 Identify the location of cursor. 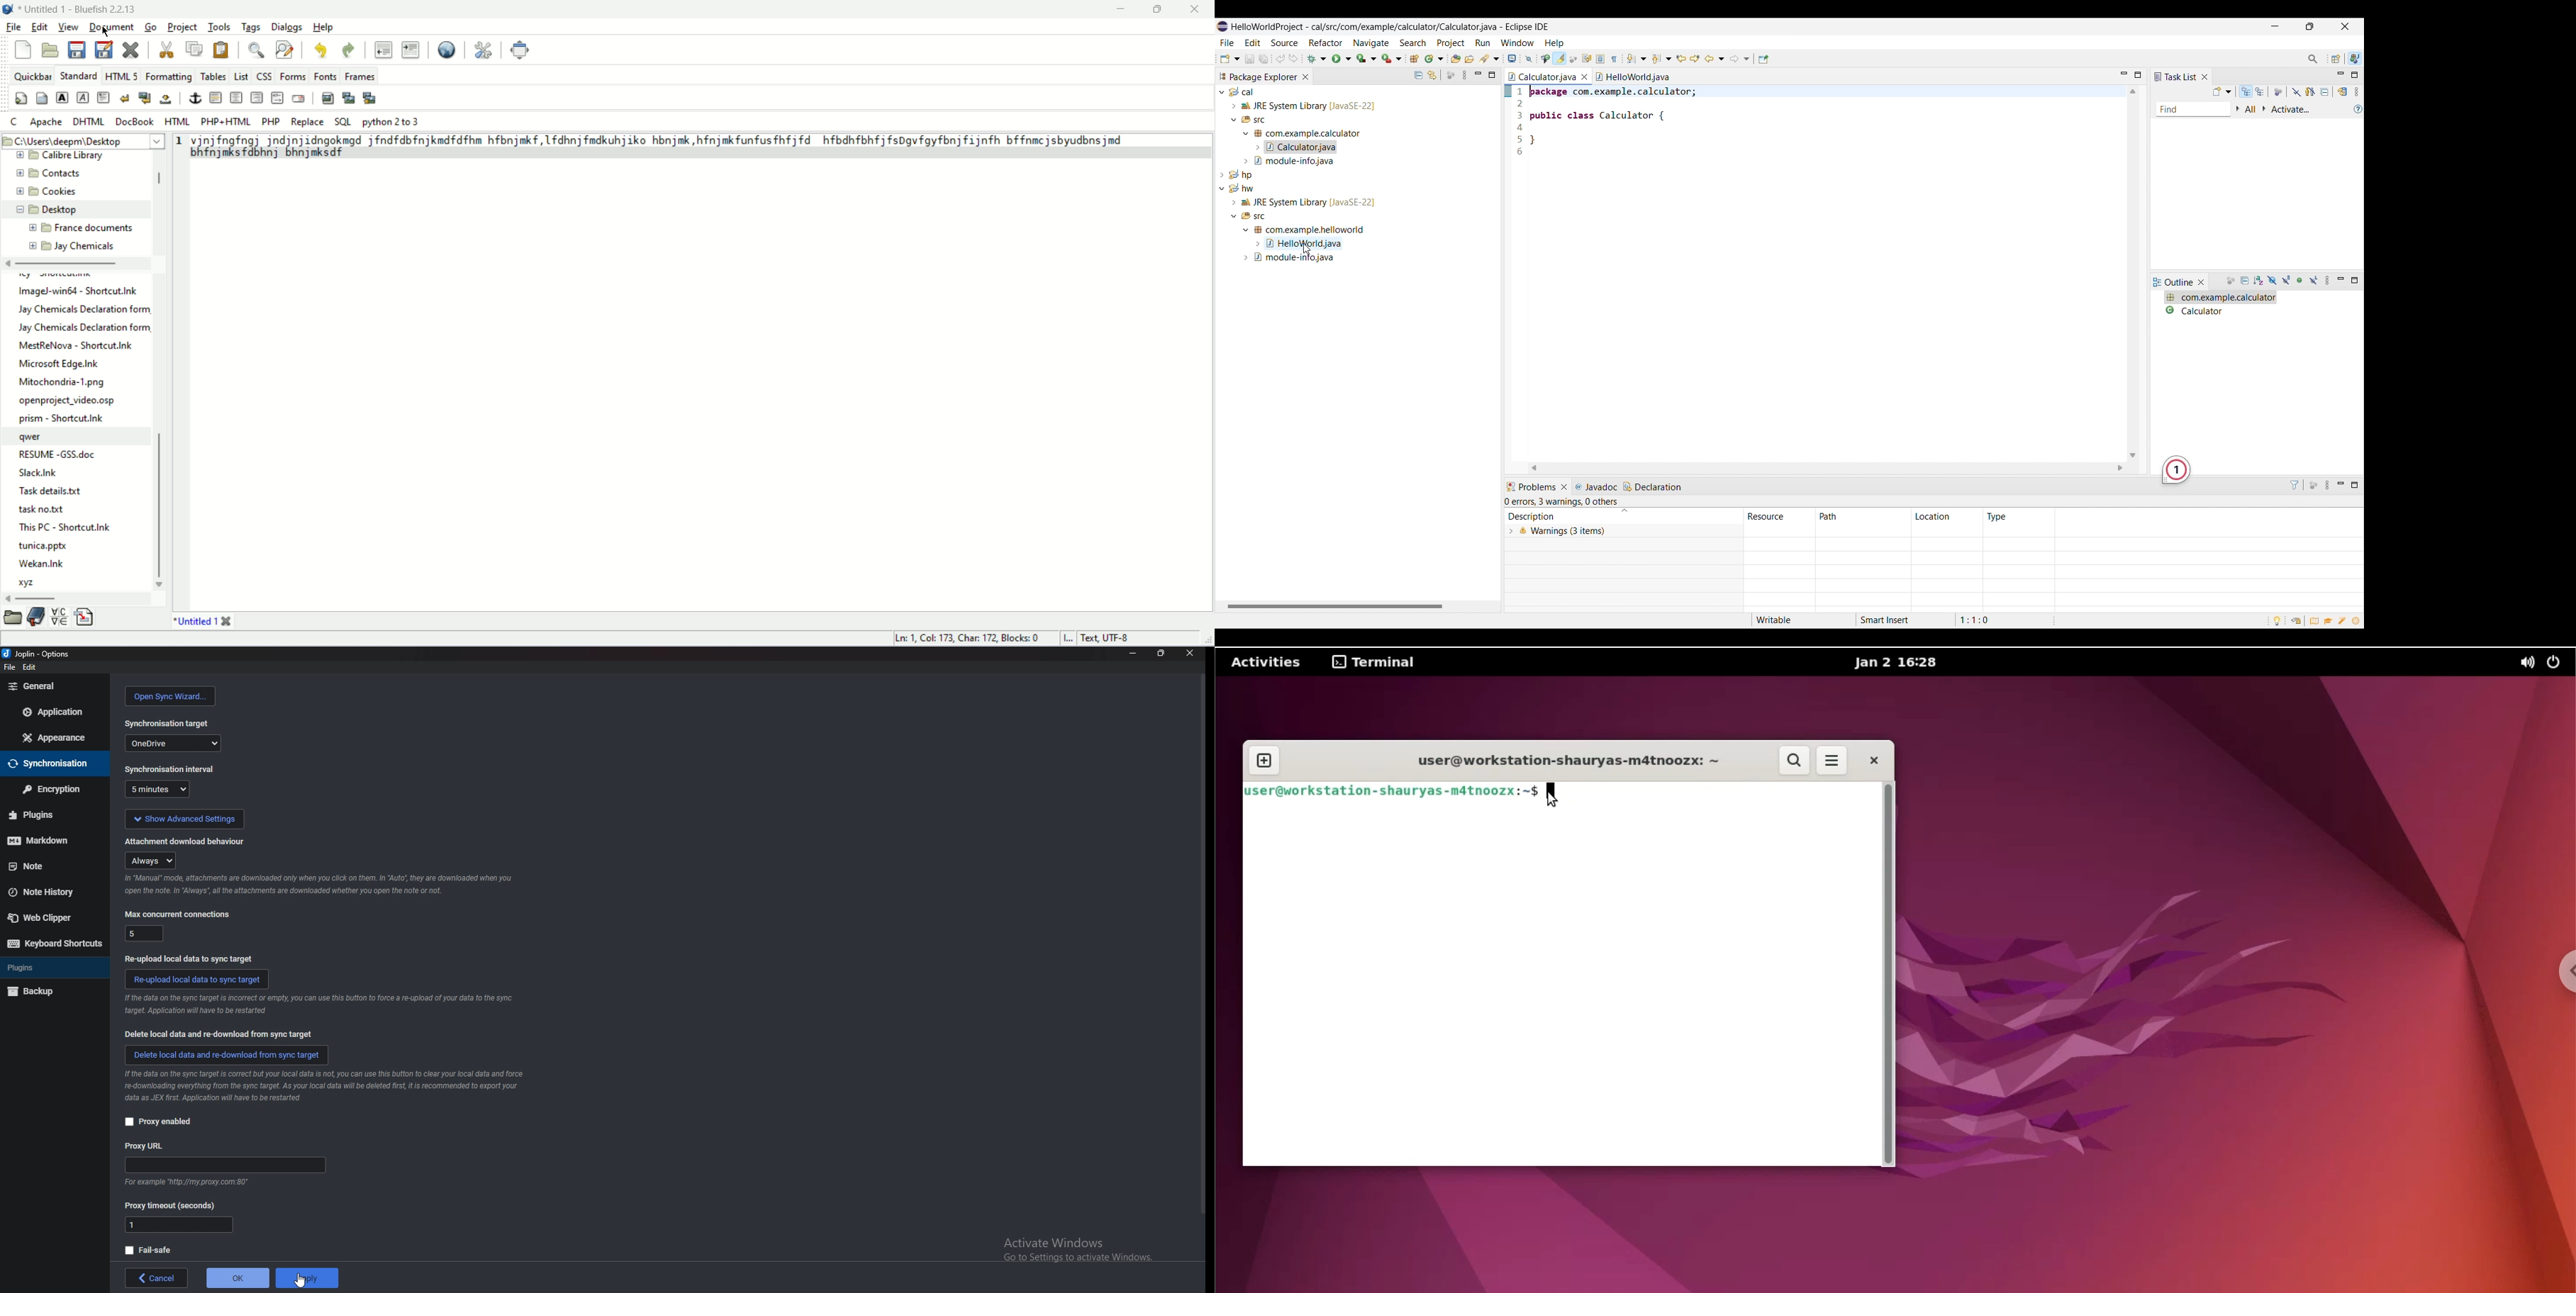
(304, 1281).